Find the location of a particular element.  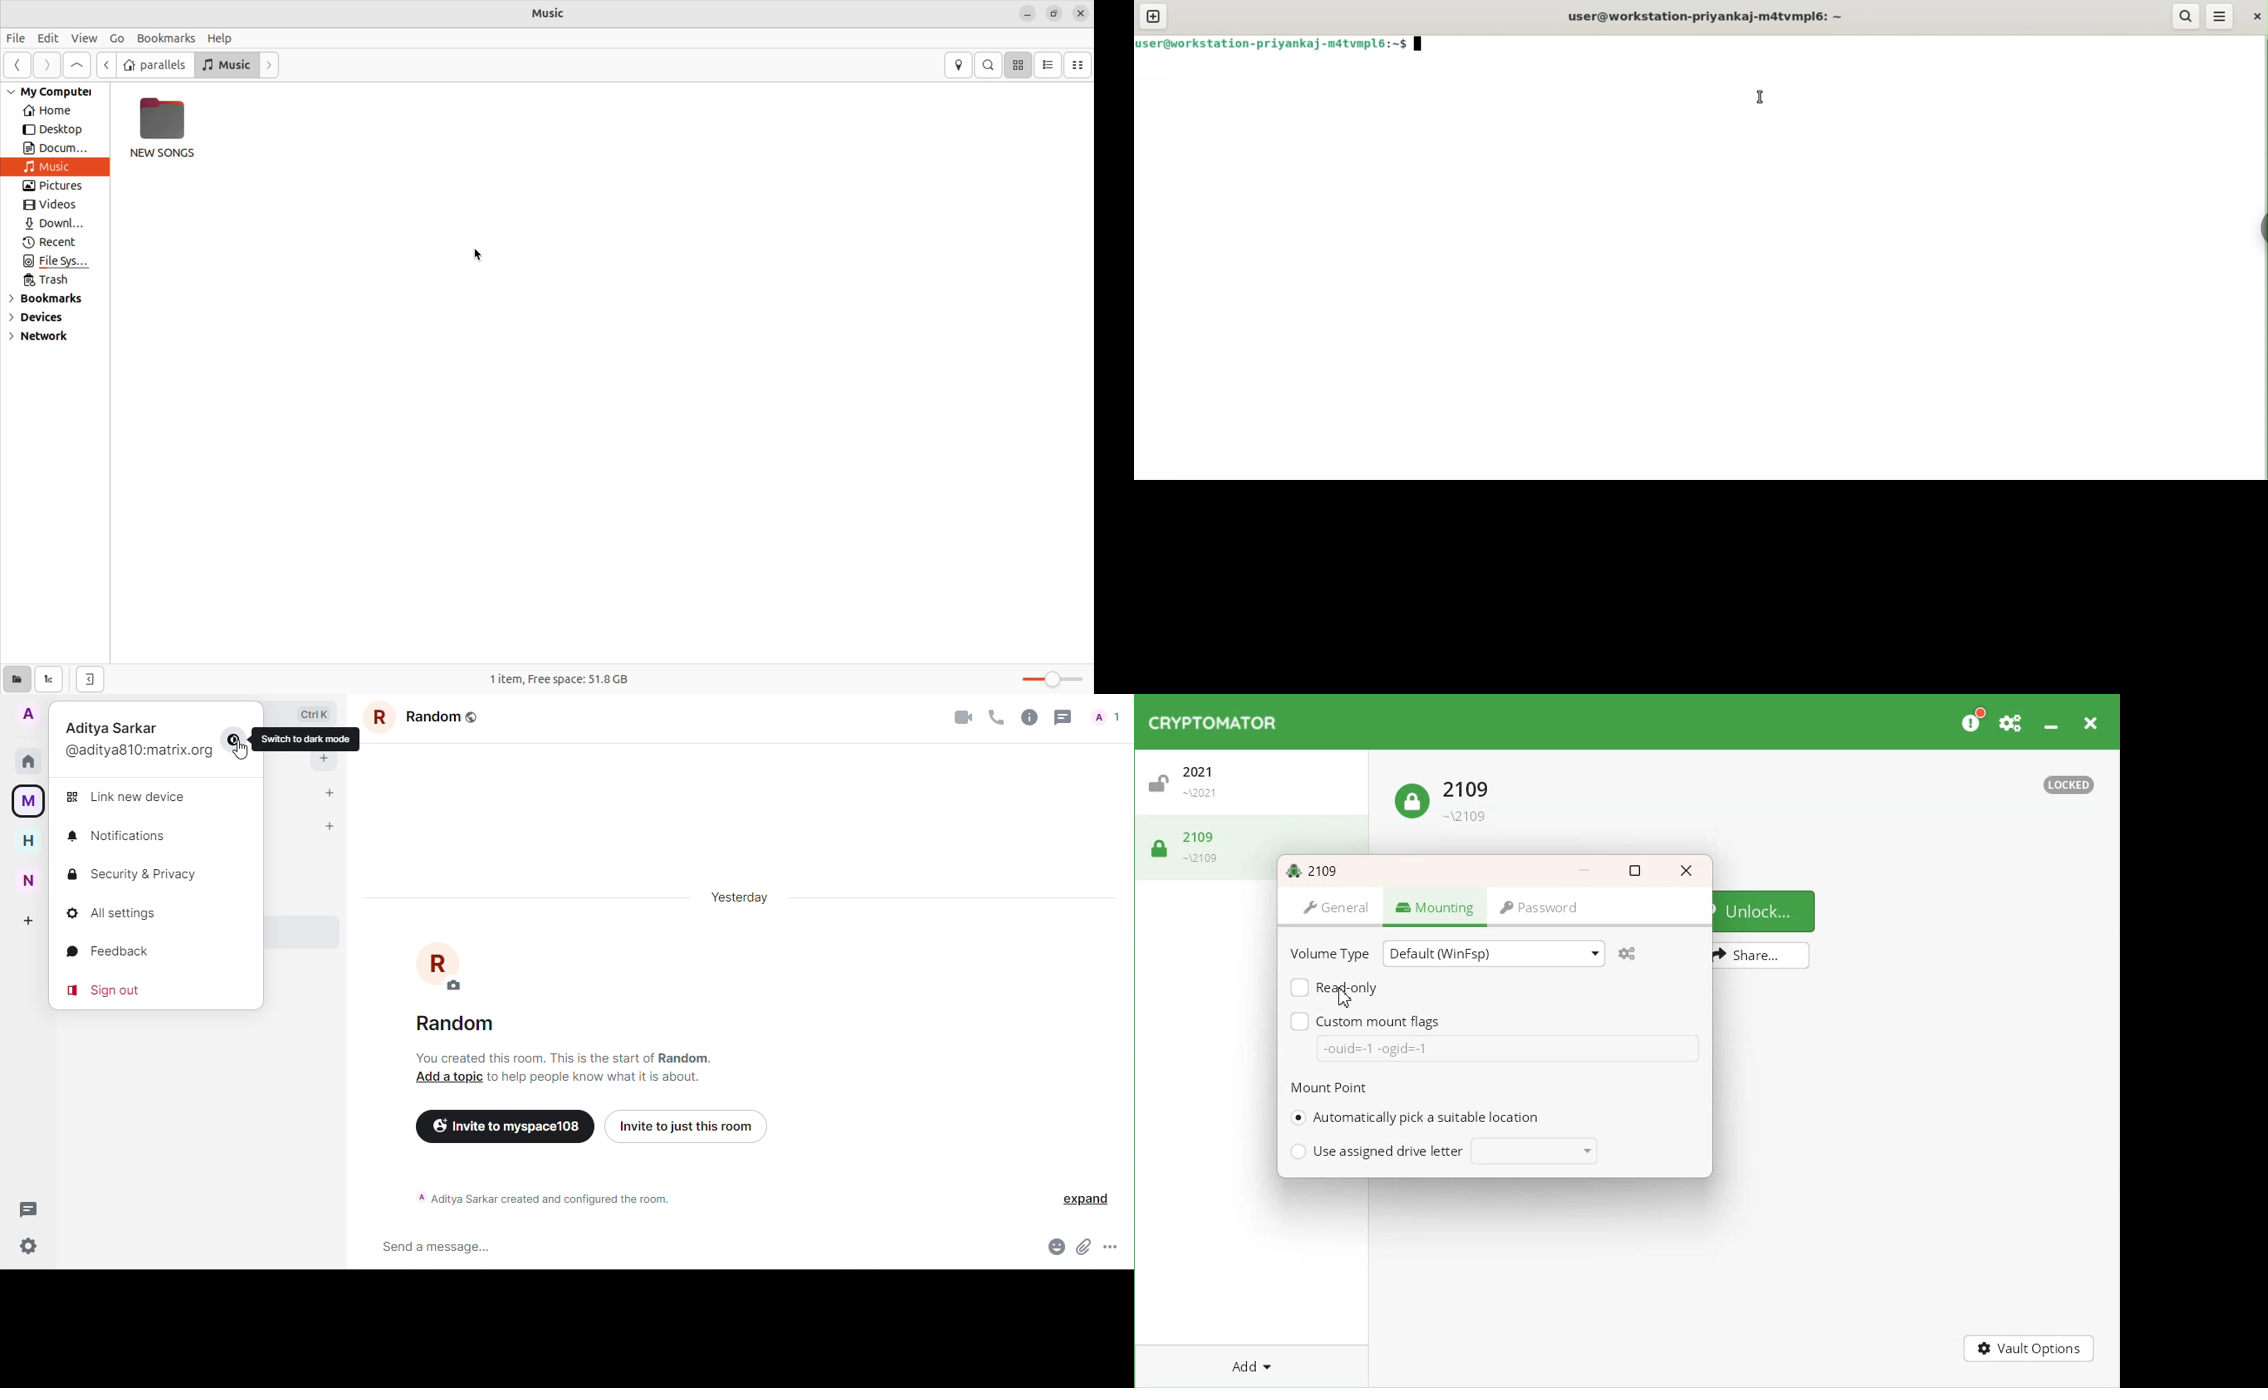

profile is located at coordinates (112, 727).